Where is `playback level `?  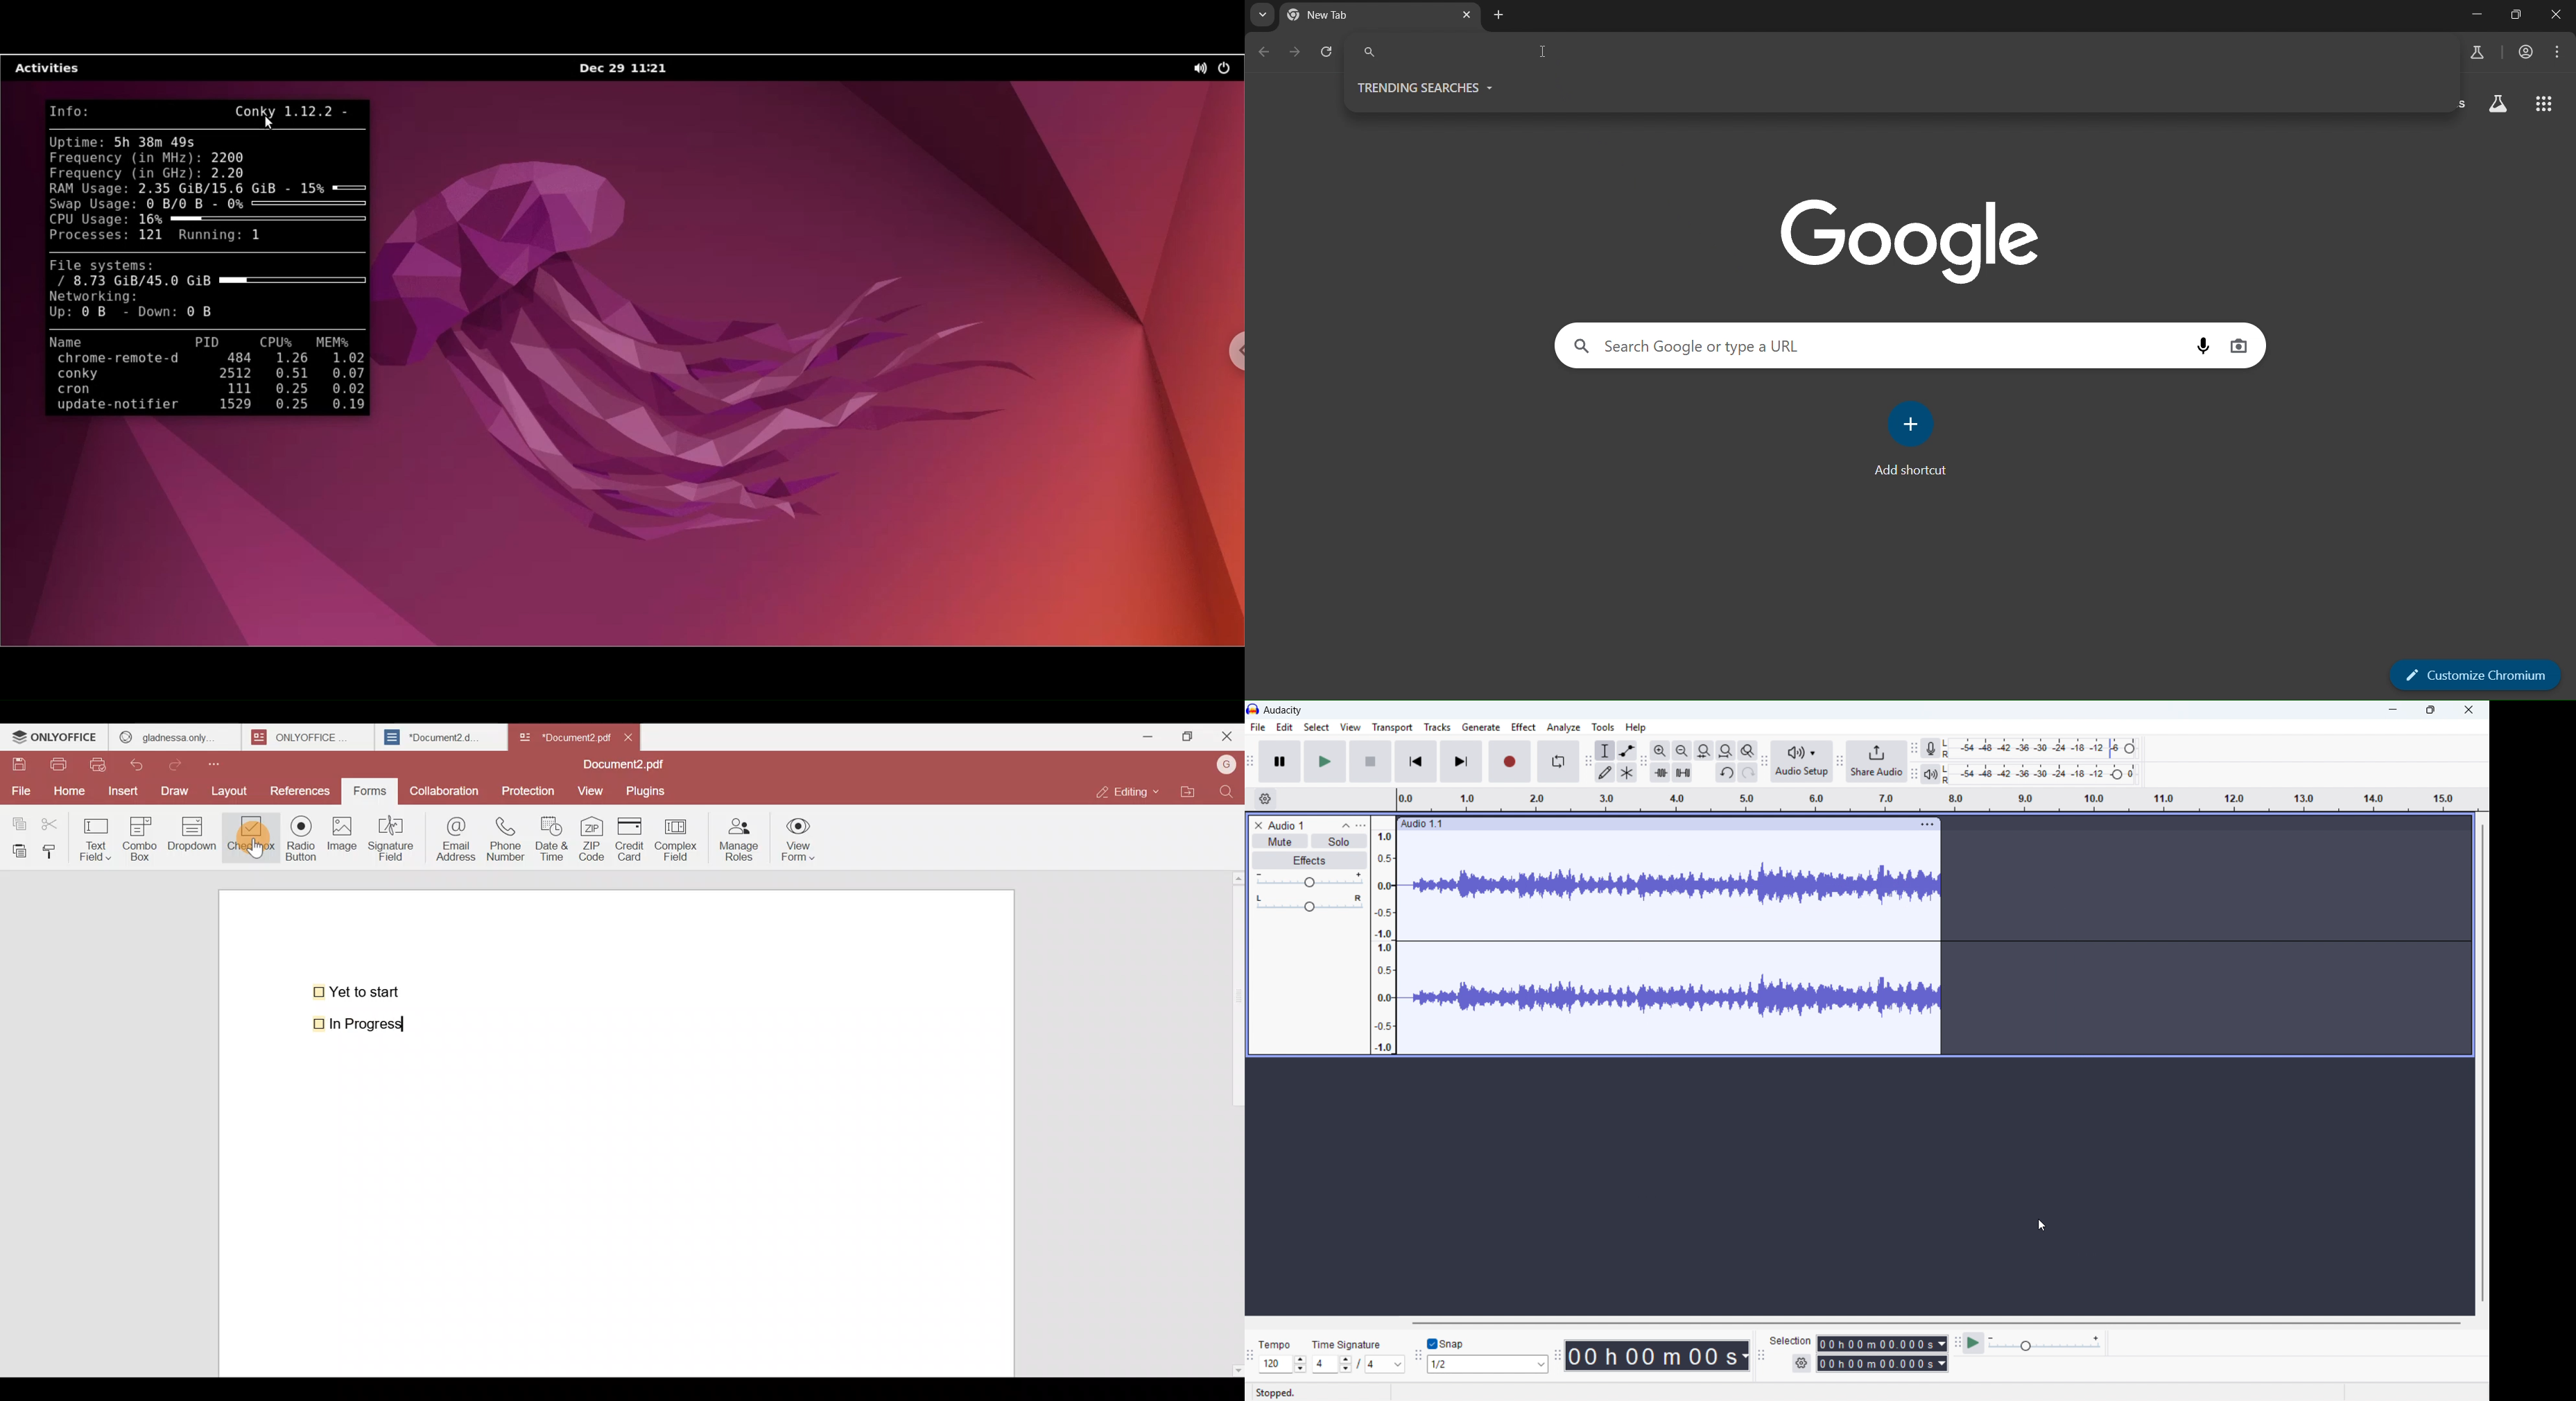 playback level  is located at coordinates (2044, 774).